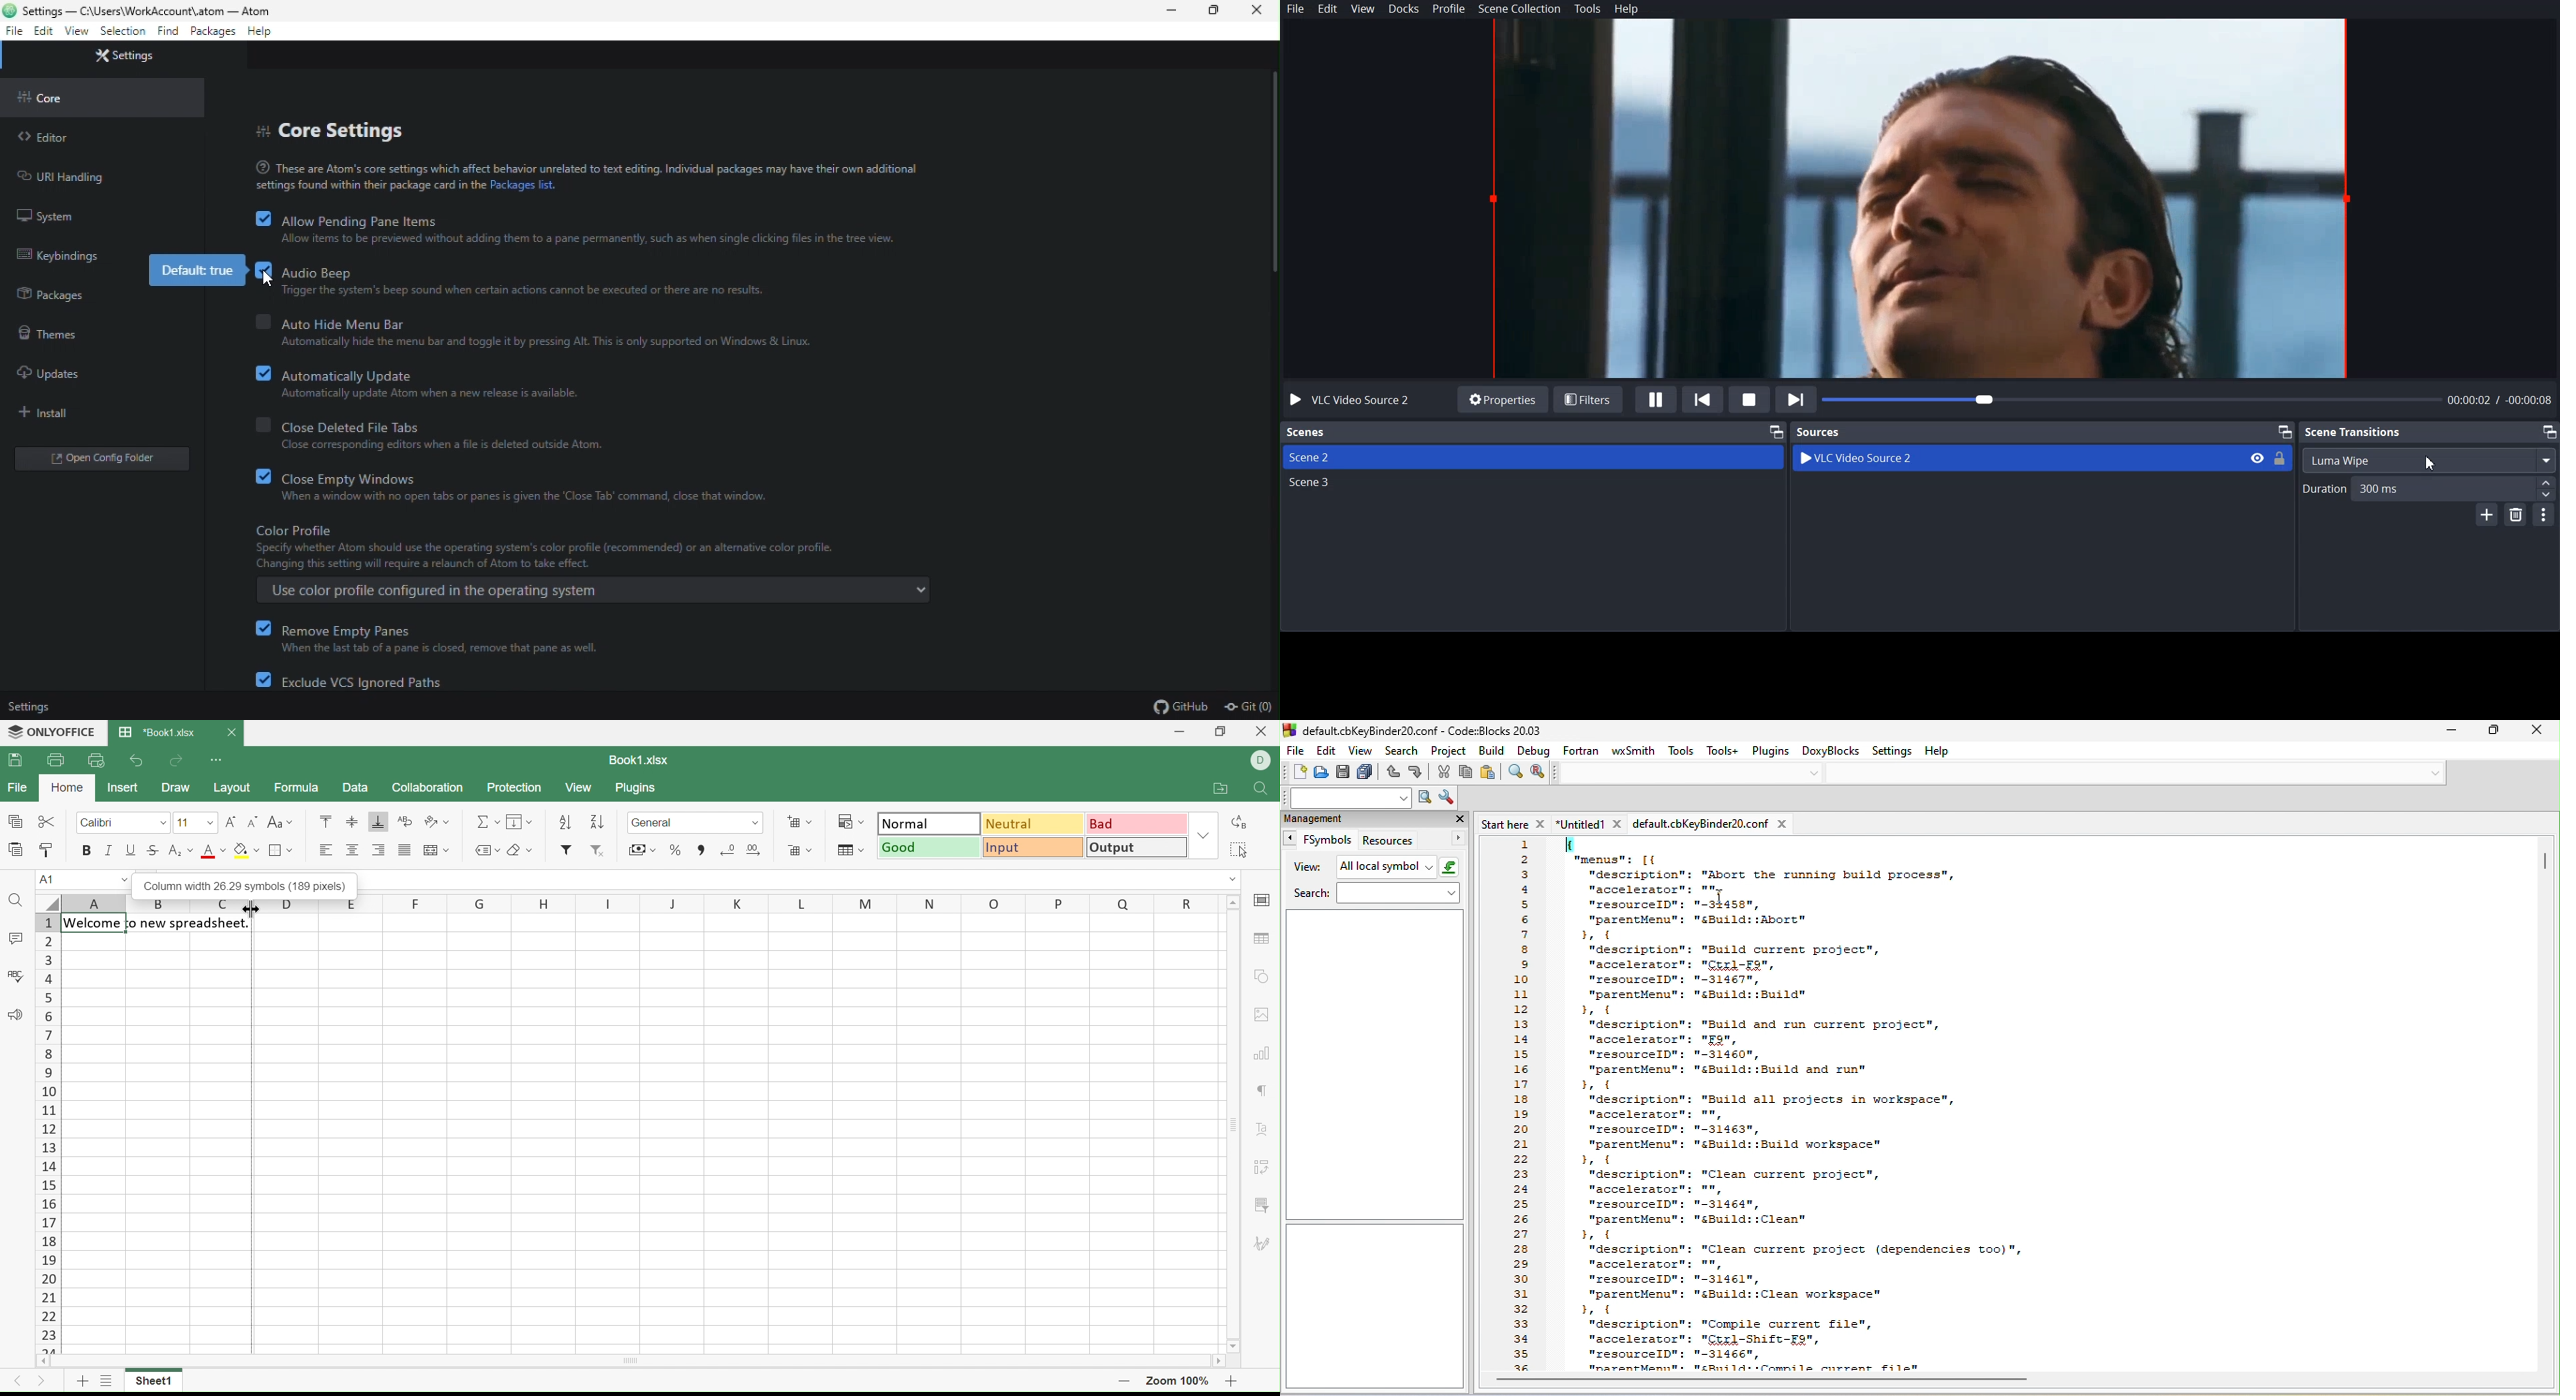  What do you see at coordinates (570, 176) in the screenshot?
I see `These are Atom's core settings which affect behavior unrelated to text editing. Individual packages may have their own additional settings found within their package card in the Packages list.` at bounding box center [570, 176].